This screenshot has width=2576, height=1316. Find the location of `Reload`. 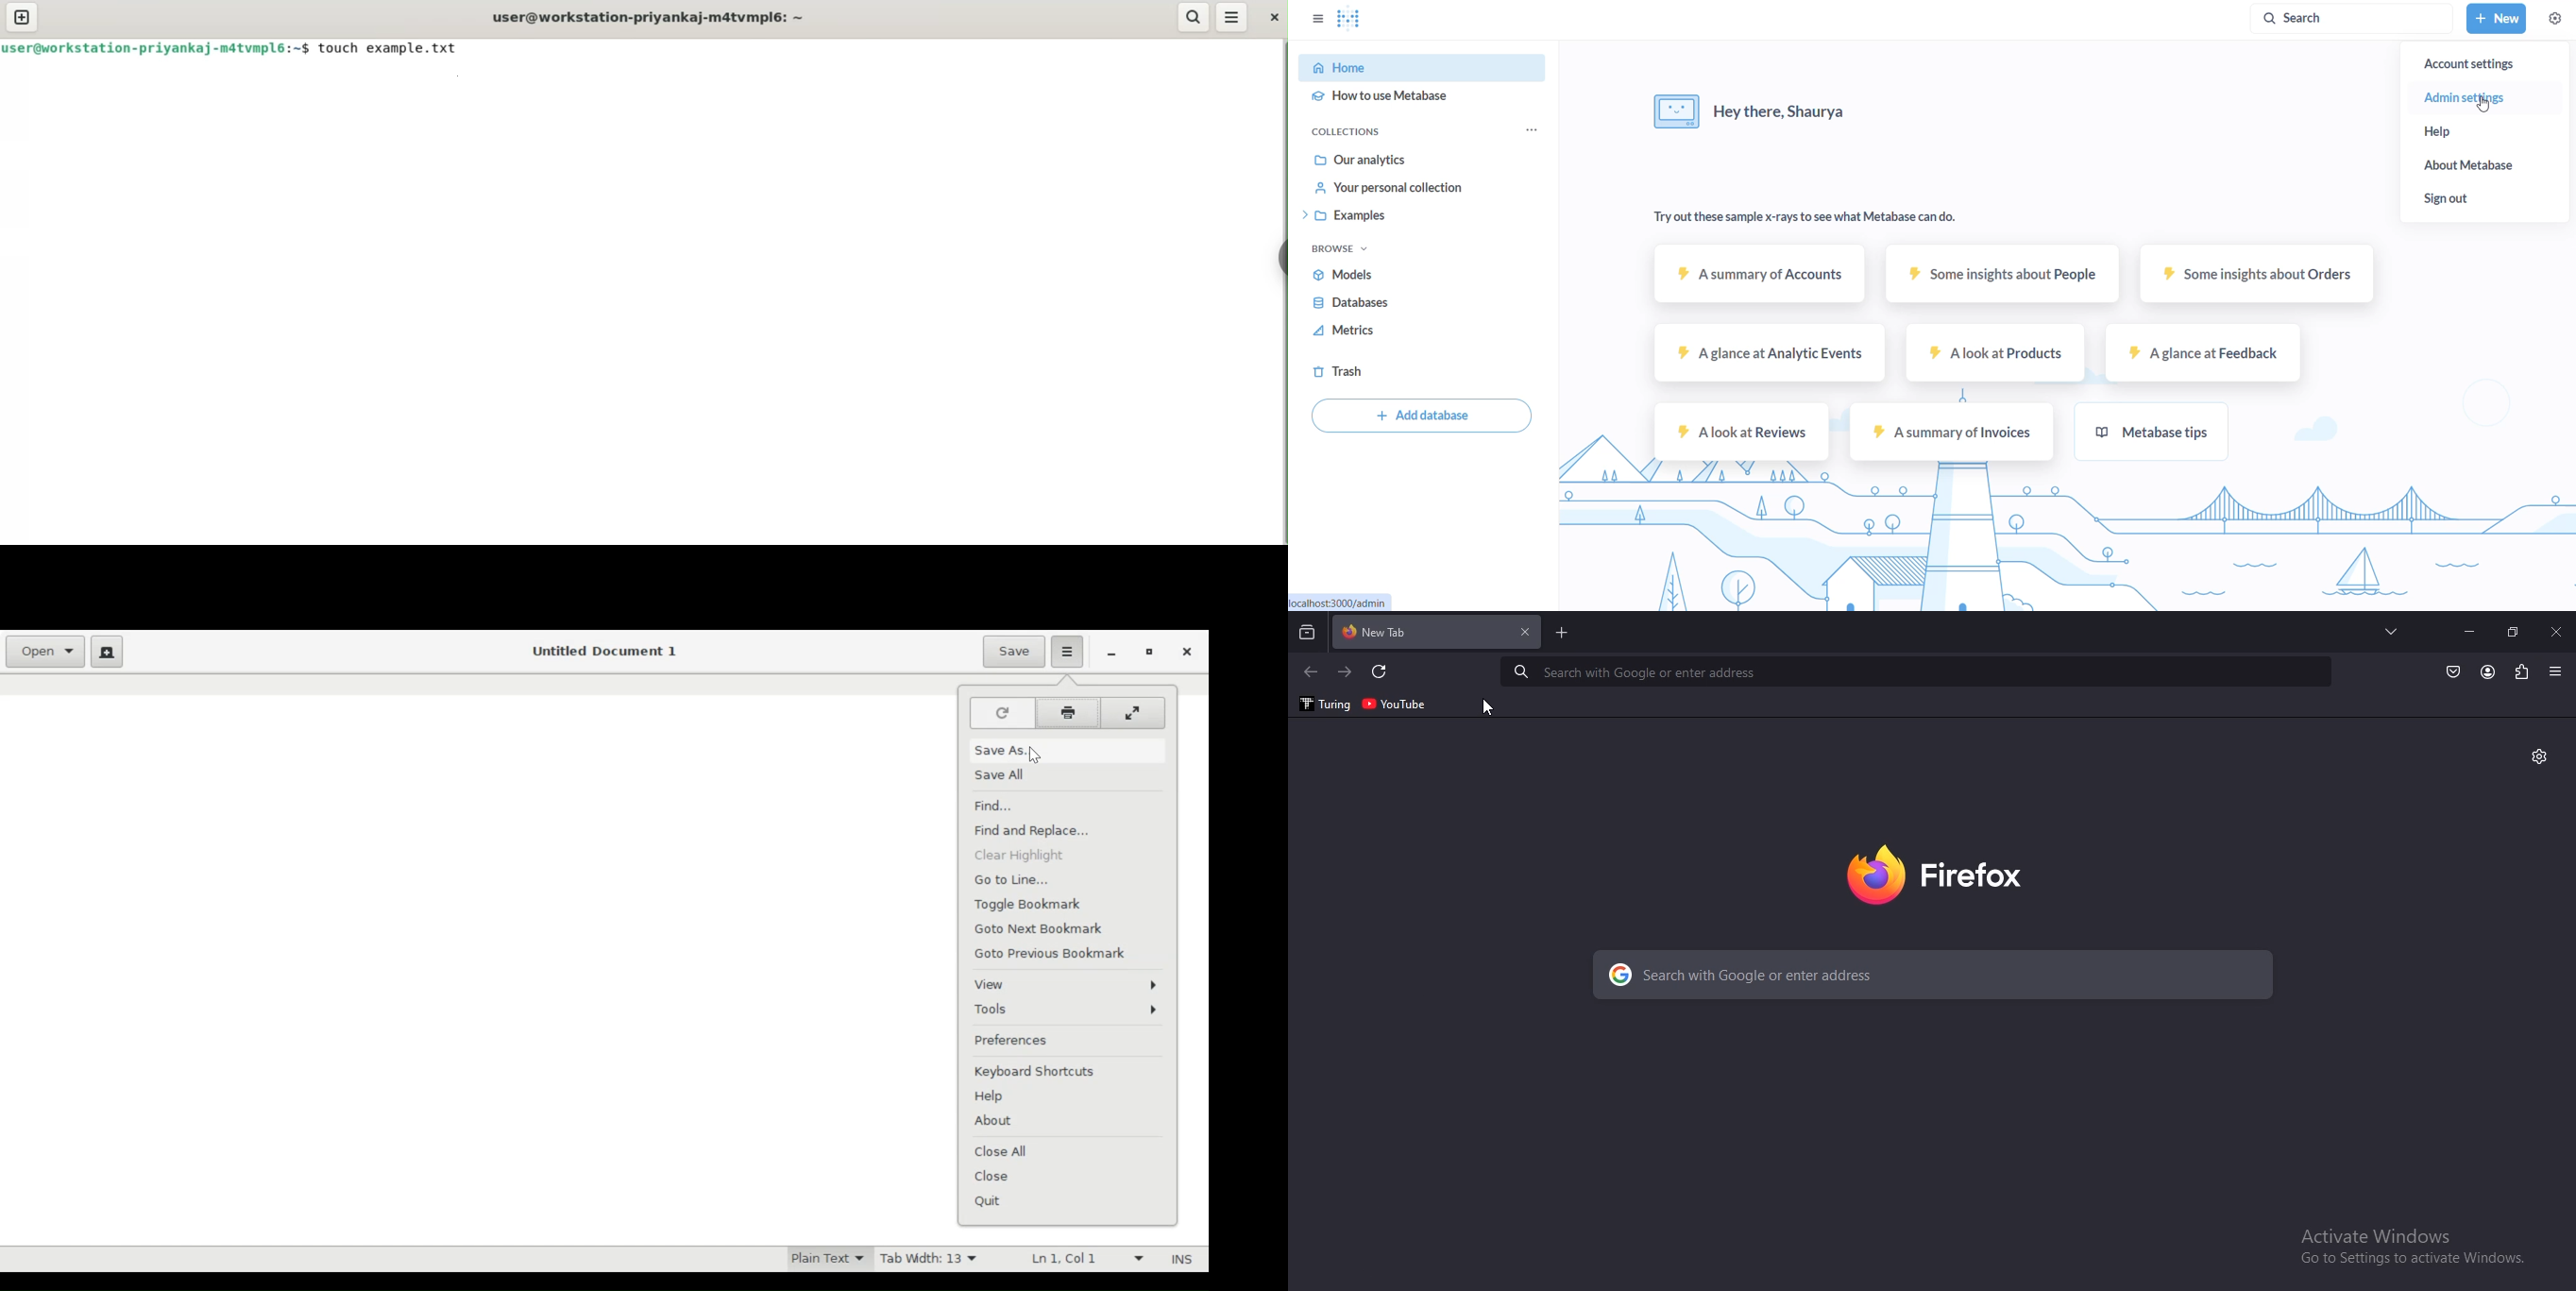

Reload is located at coordinates (1004, 714).